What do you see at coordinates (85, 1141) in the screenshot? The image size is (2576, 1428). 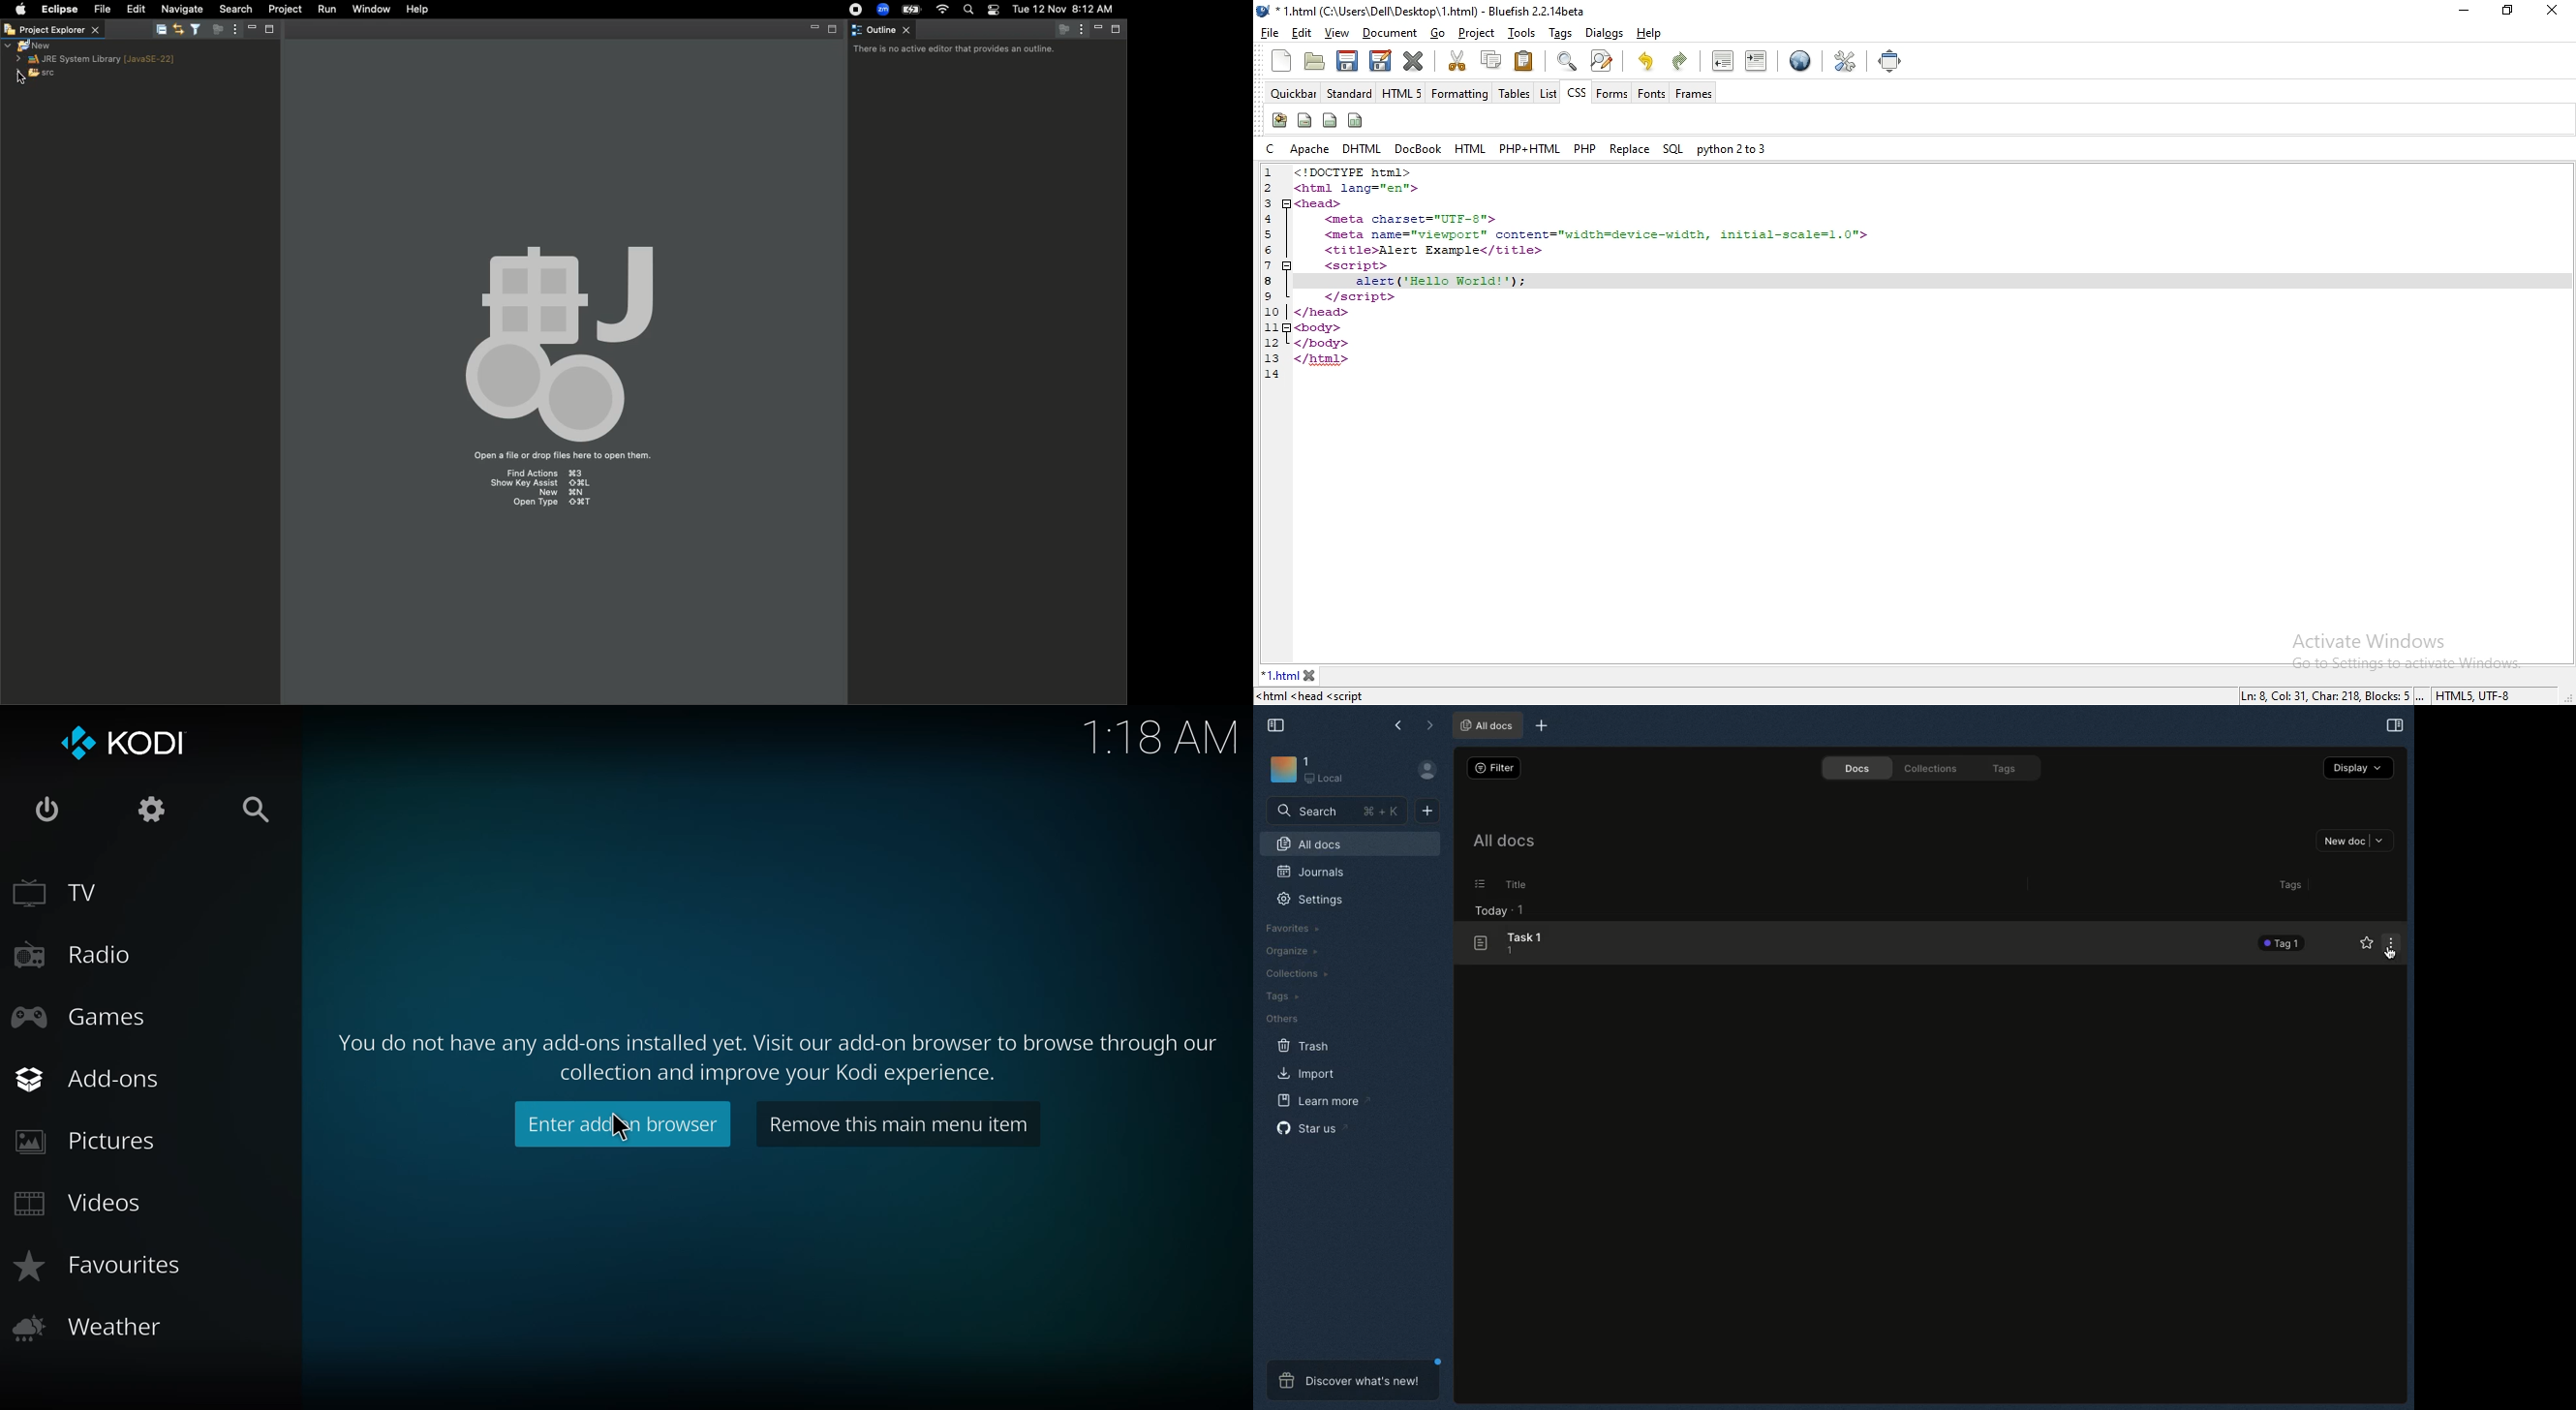 I see `pictures` at bounding box center [85, 1141].